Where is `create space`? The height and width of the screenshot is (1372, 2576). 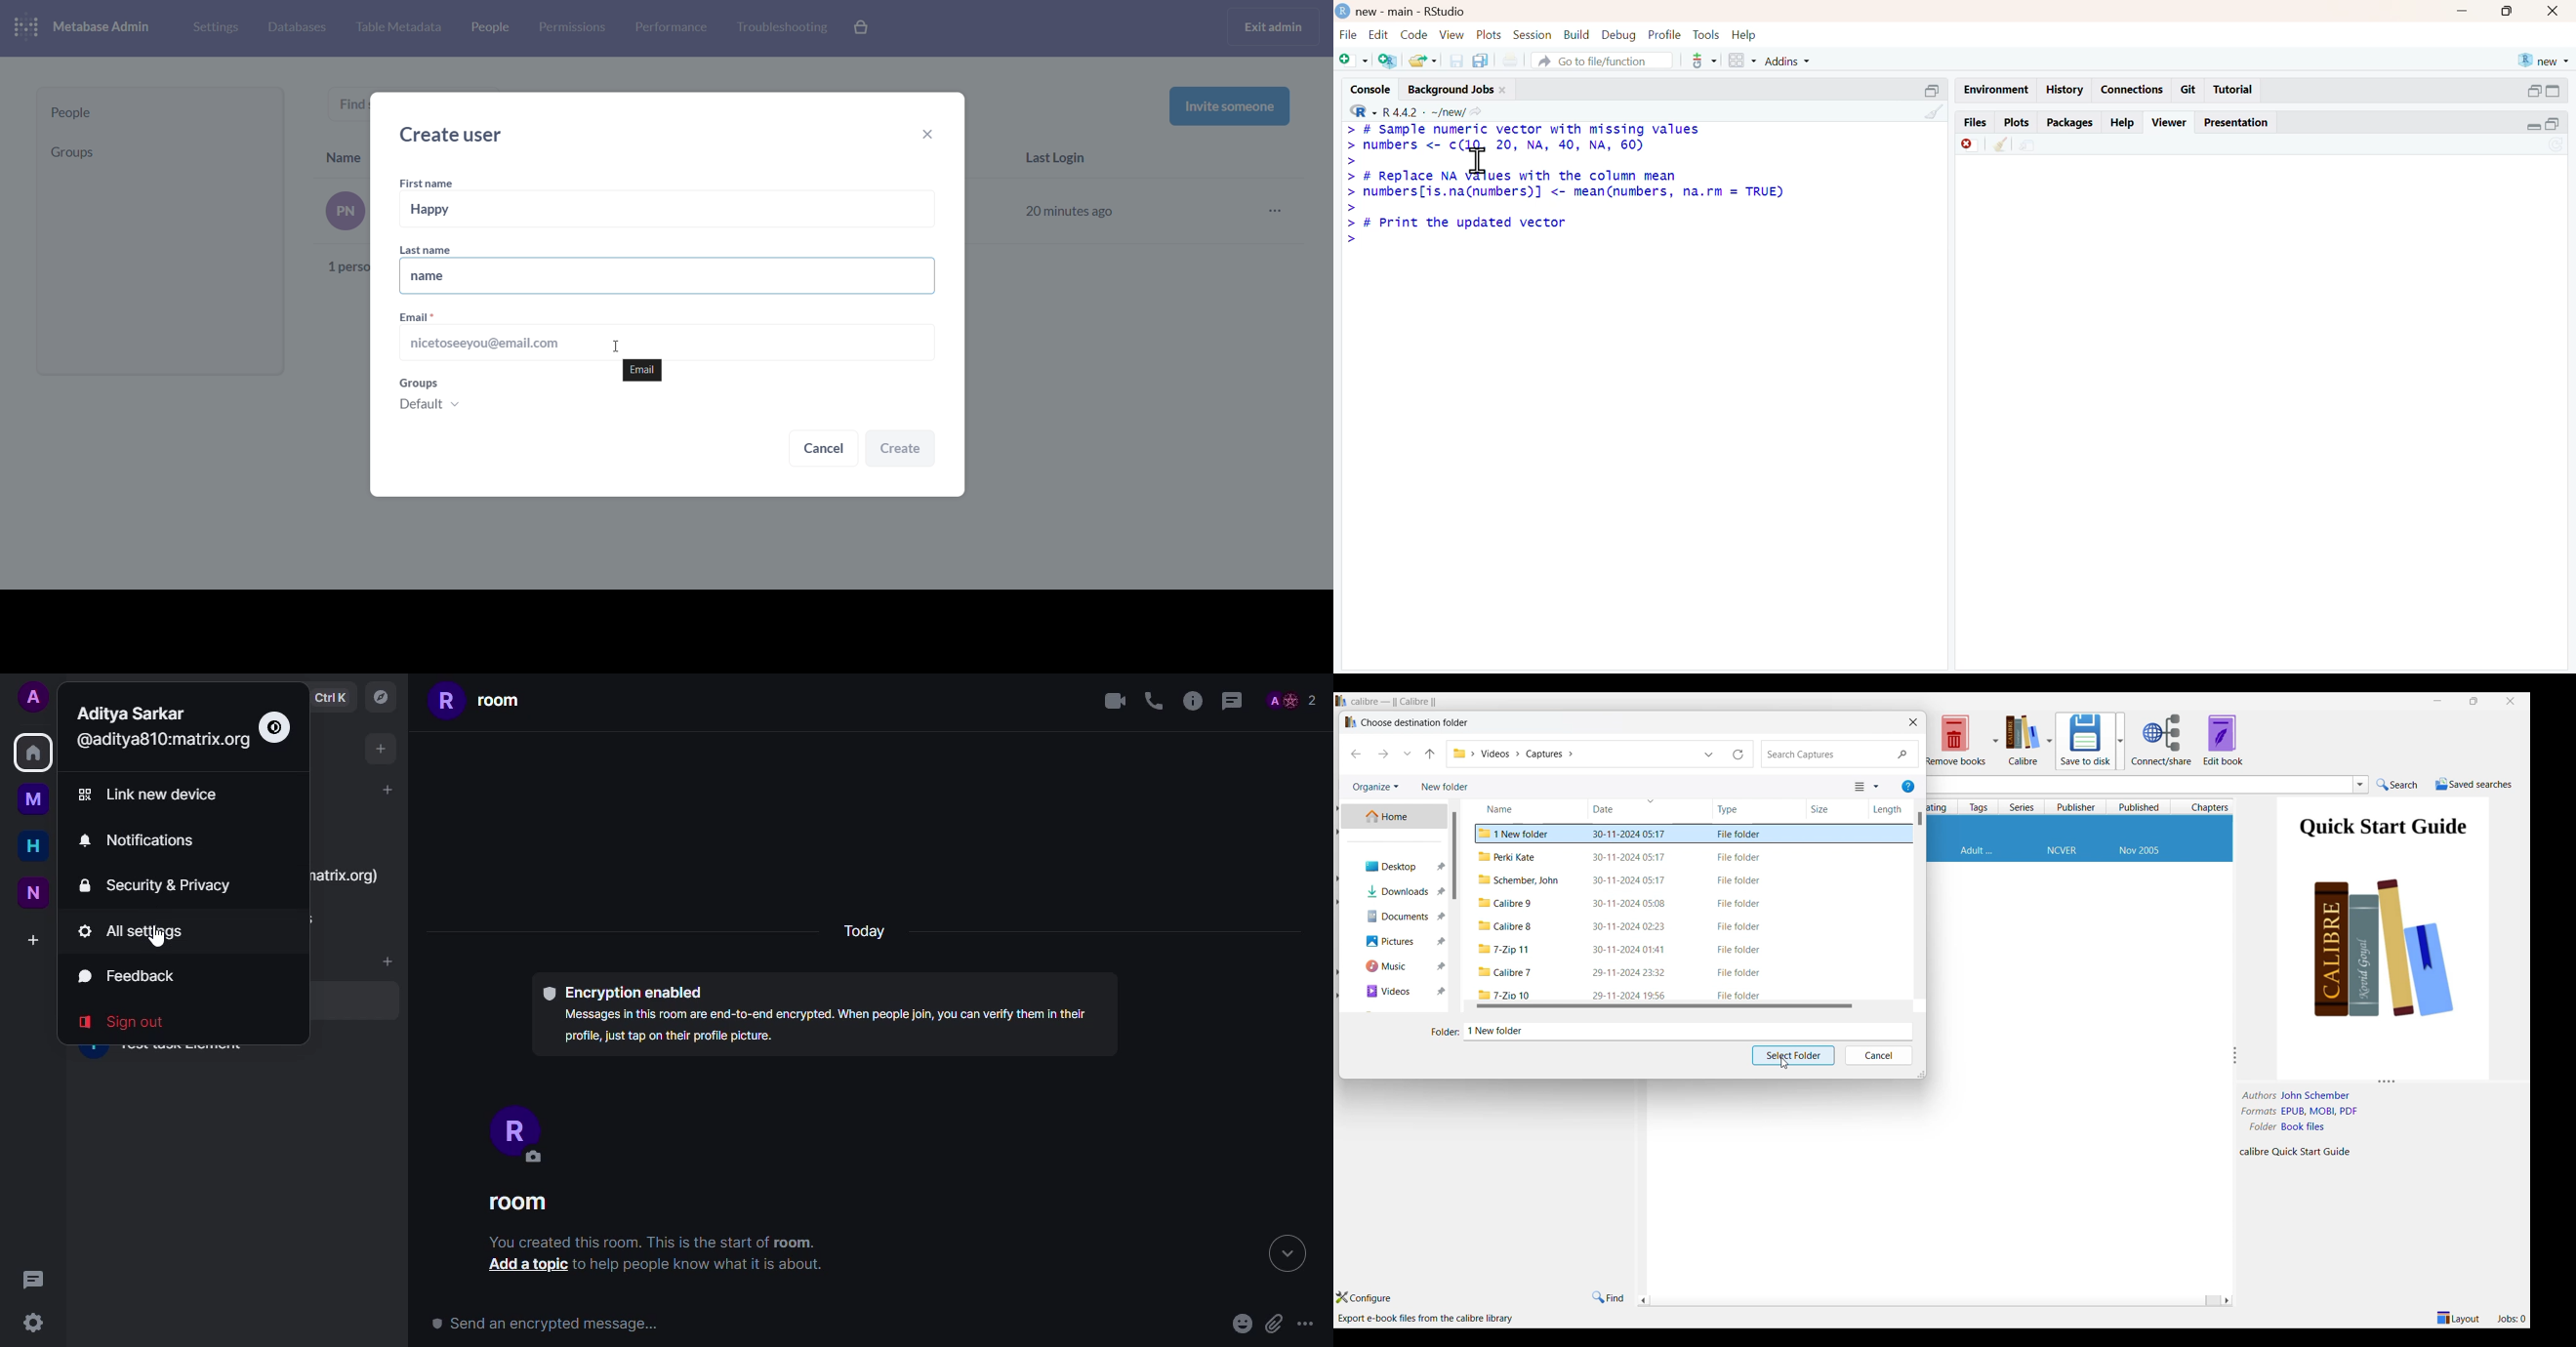 create space is located at coordinates (36, 940).